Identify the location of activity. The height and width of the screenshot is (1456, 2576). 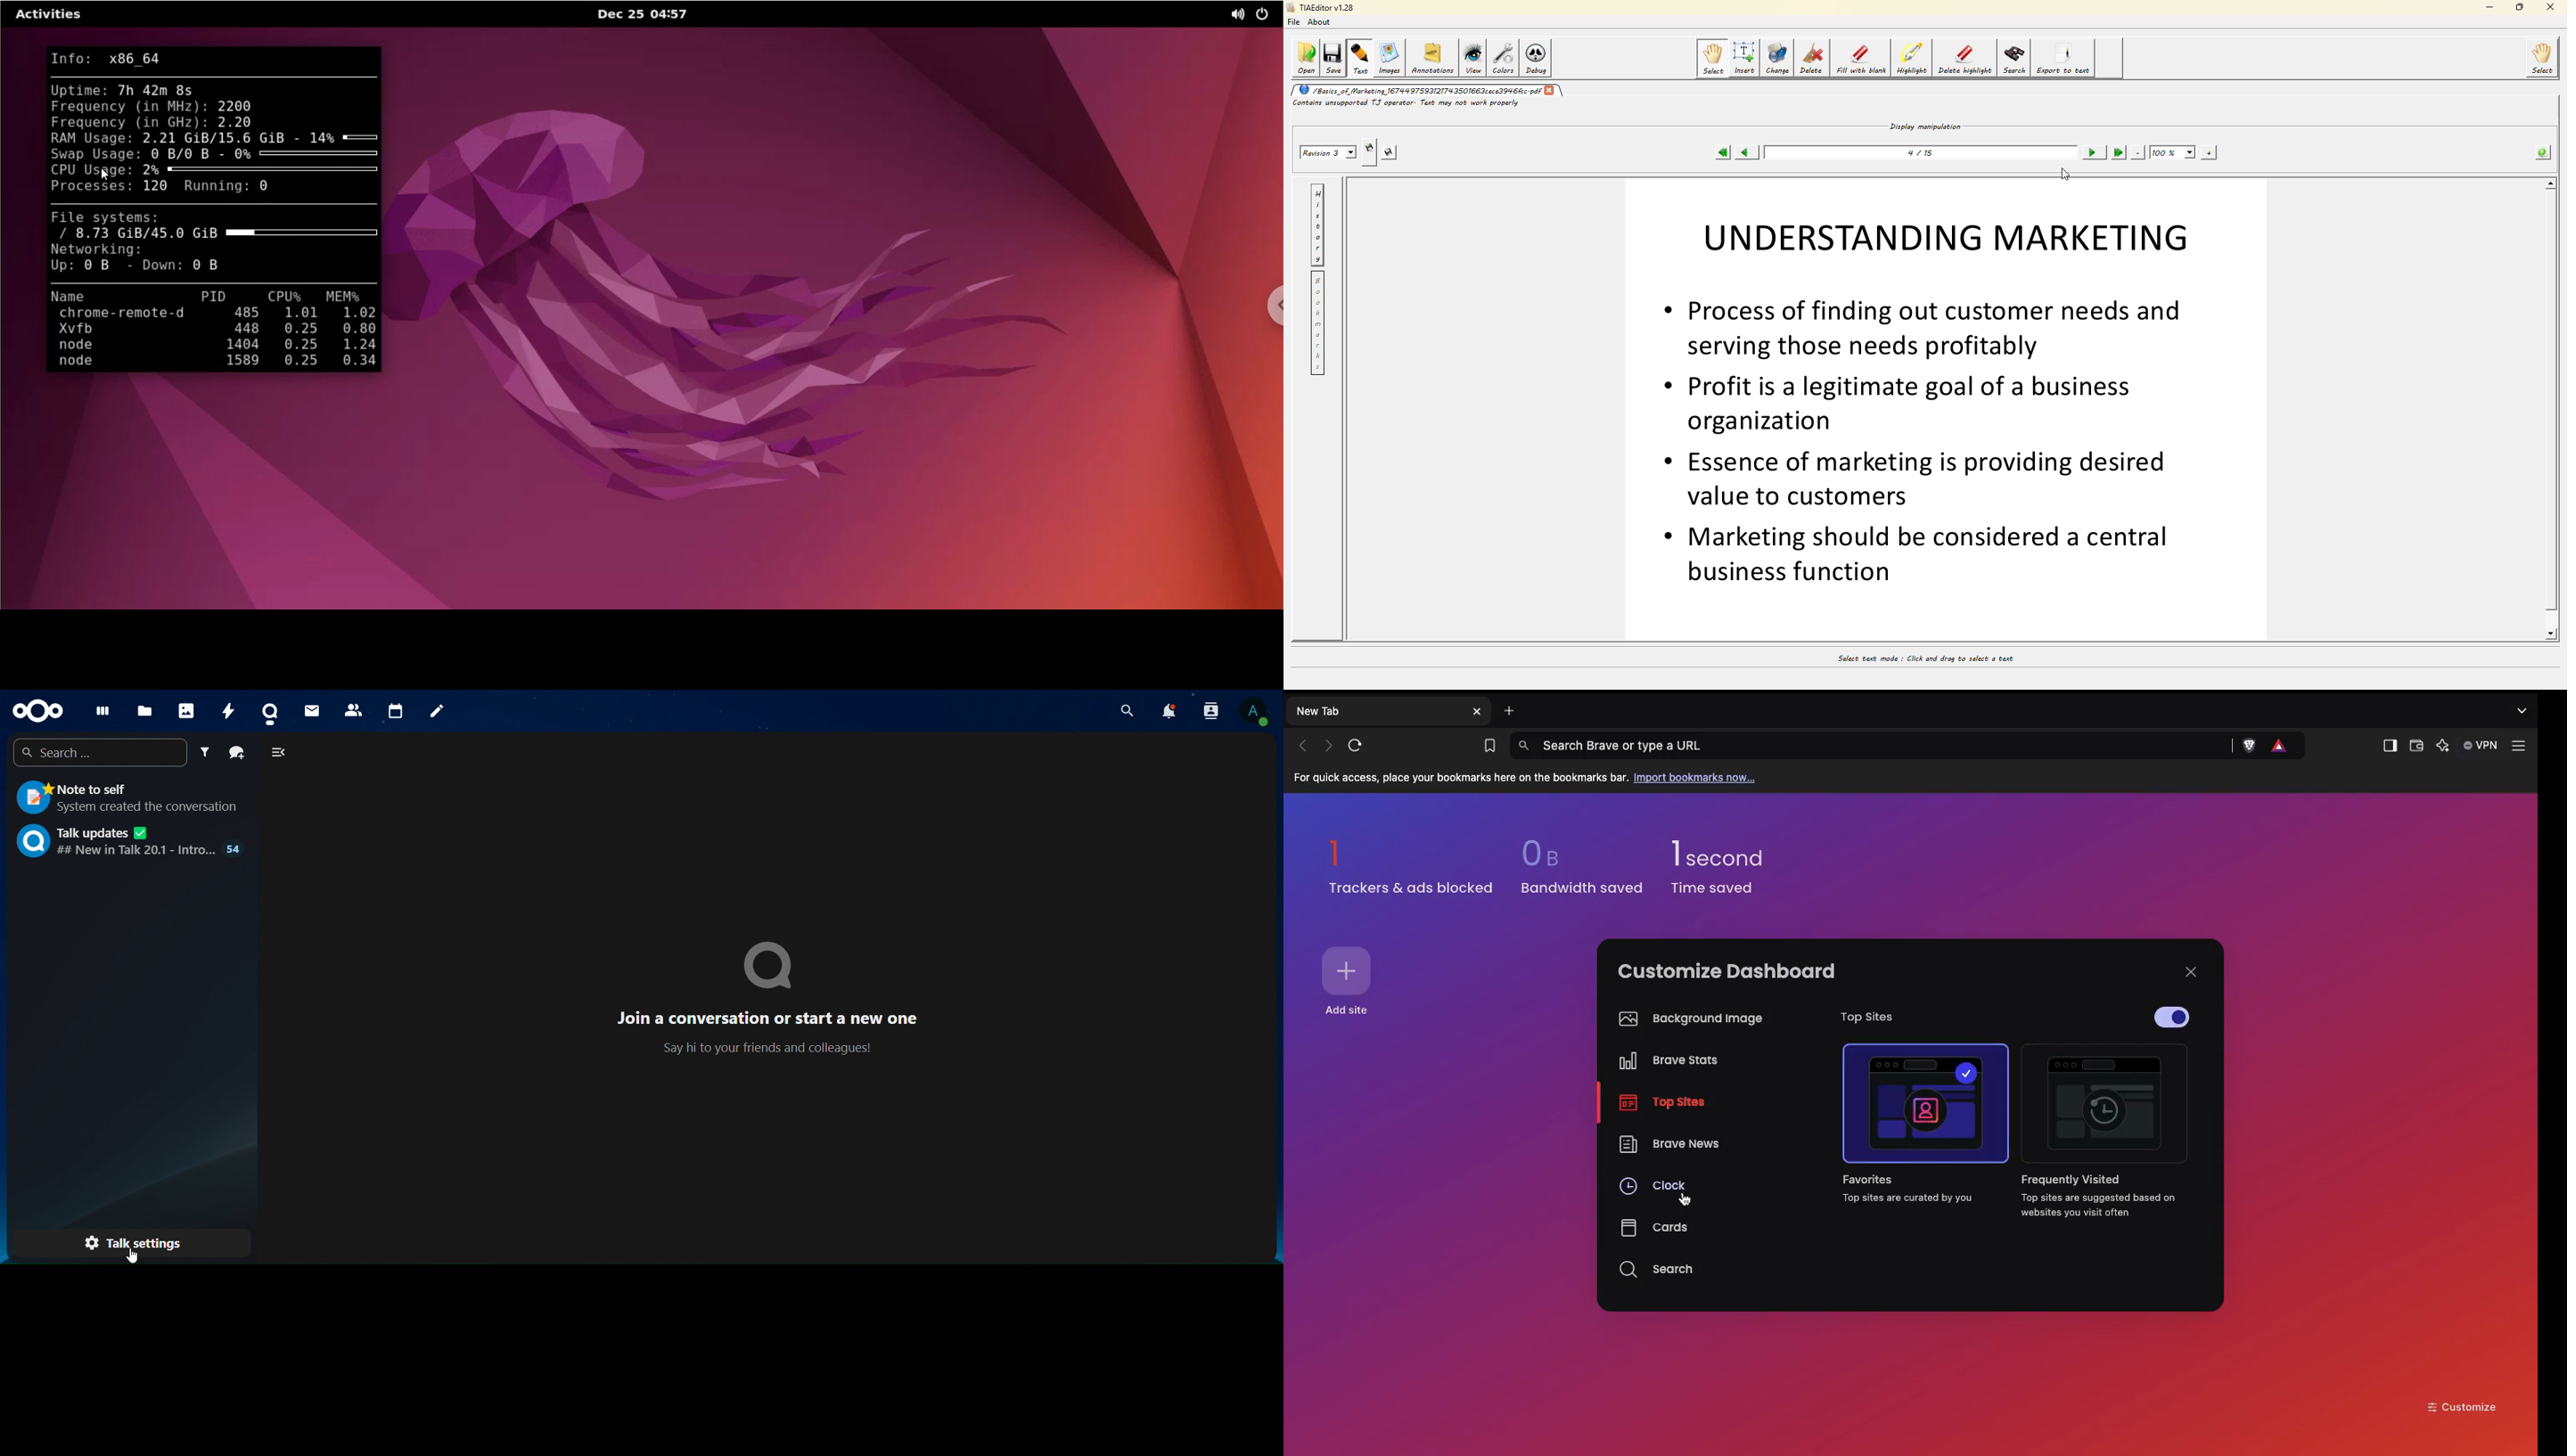
(229, 710).